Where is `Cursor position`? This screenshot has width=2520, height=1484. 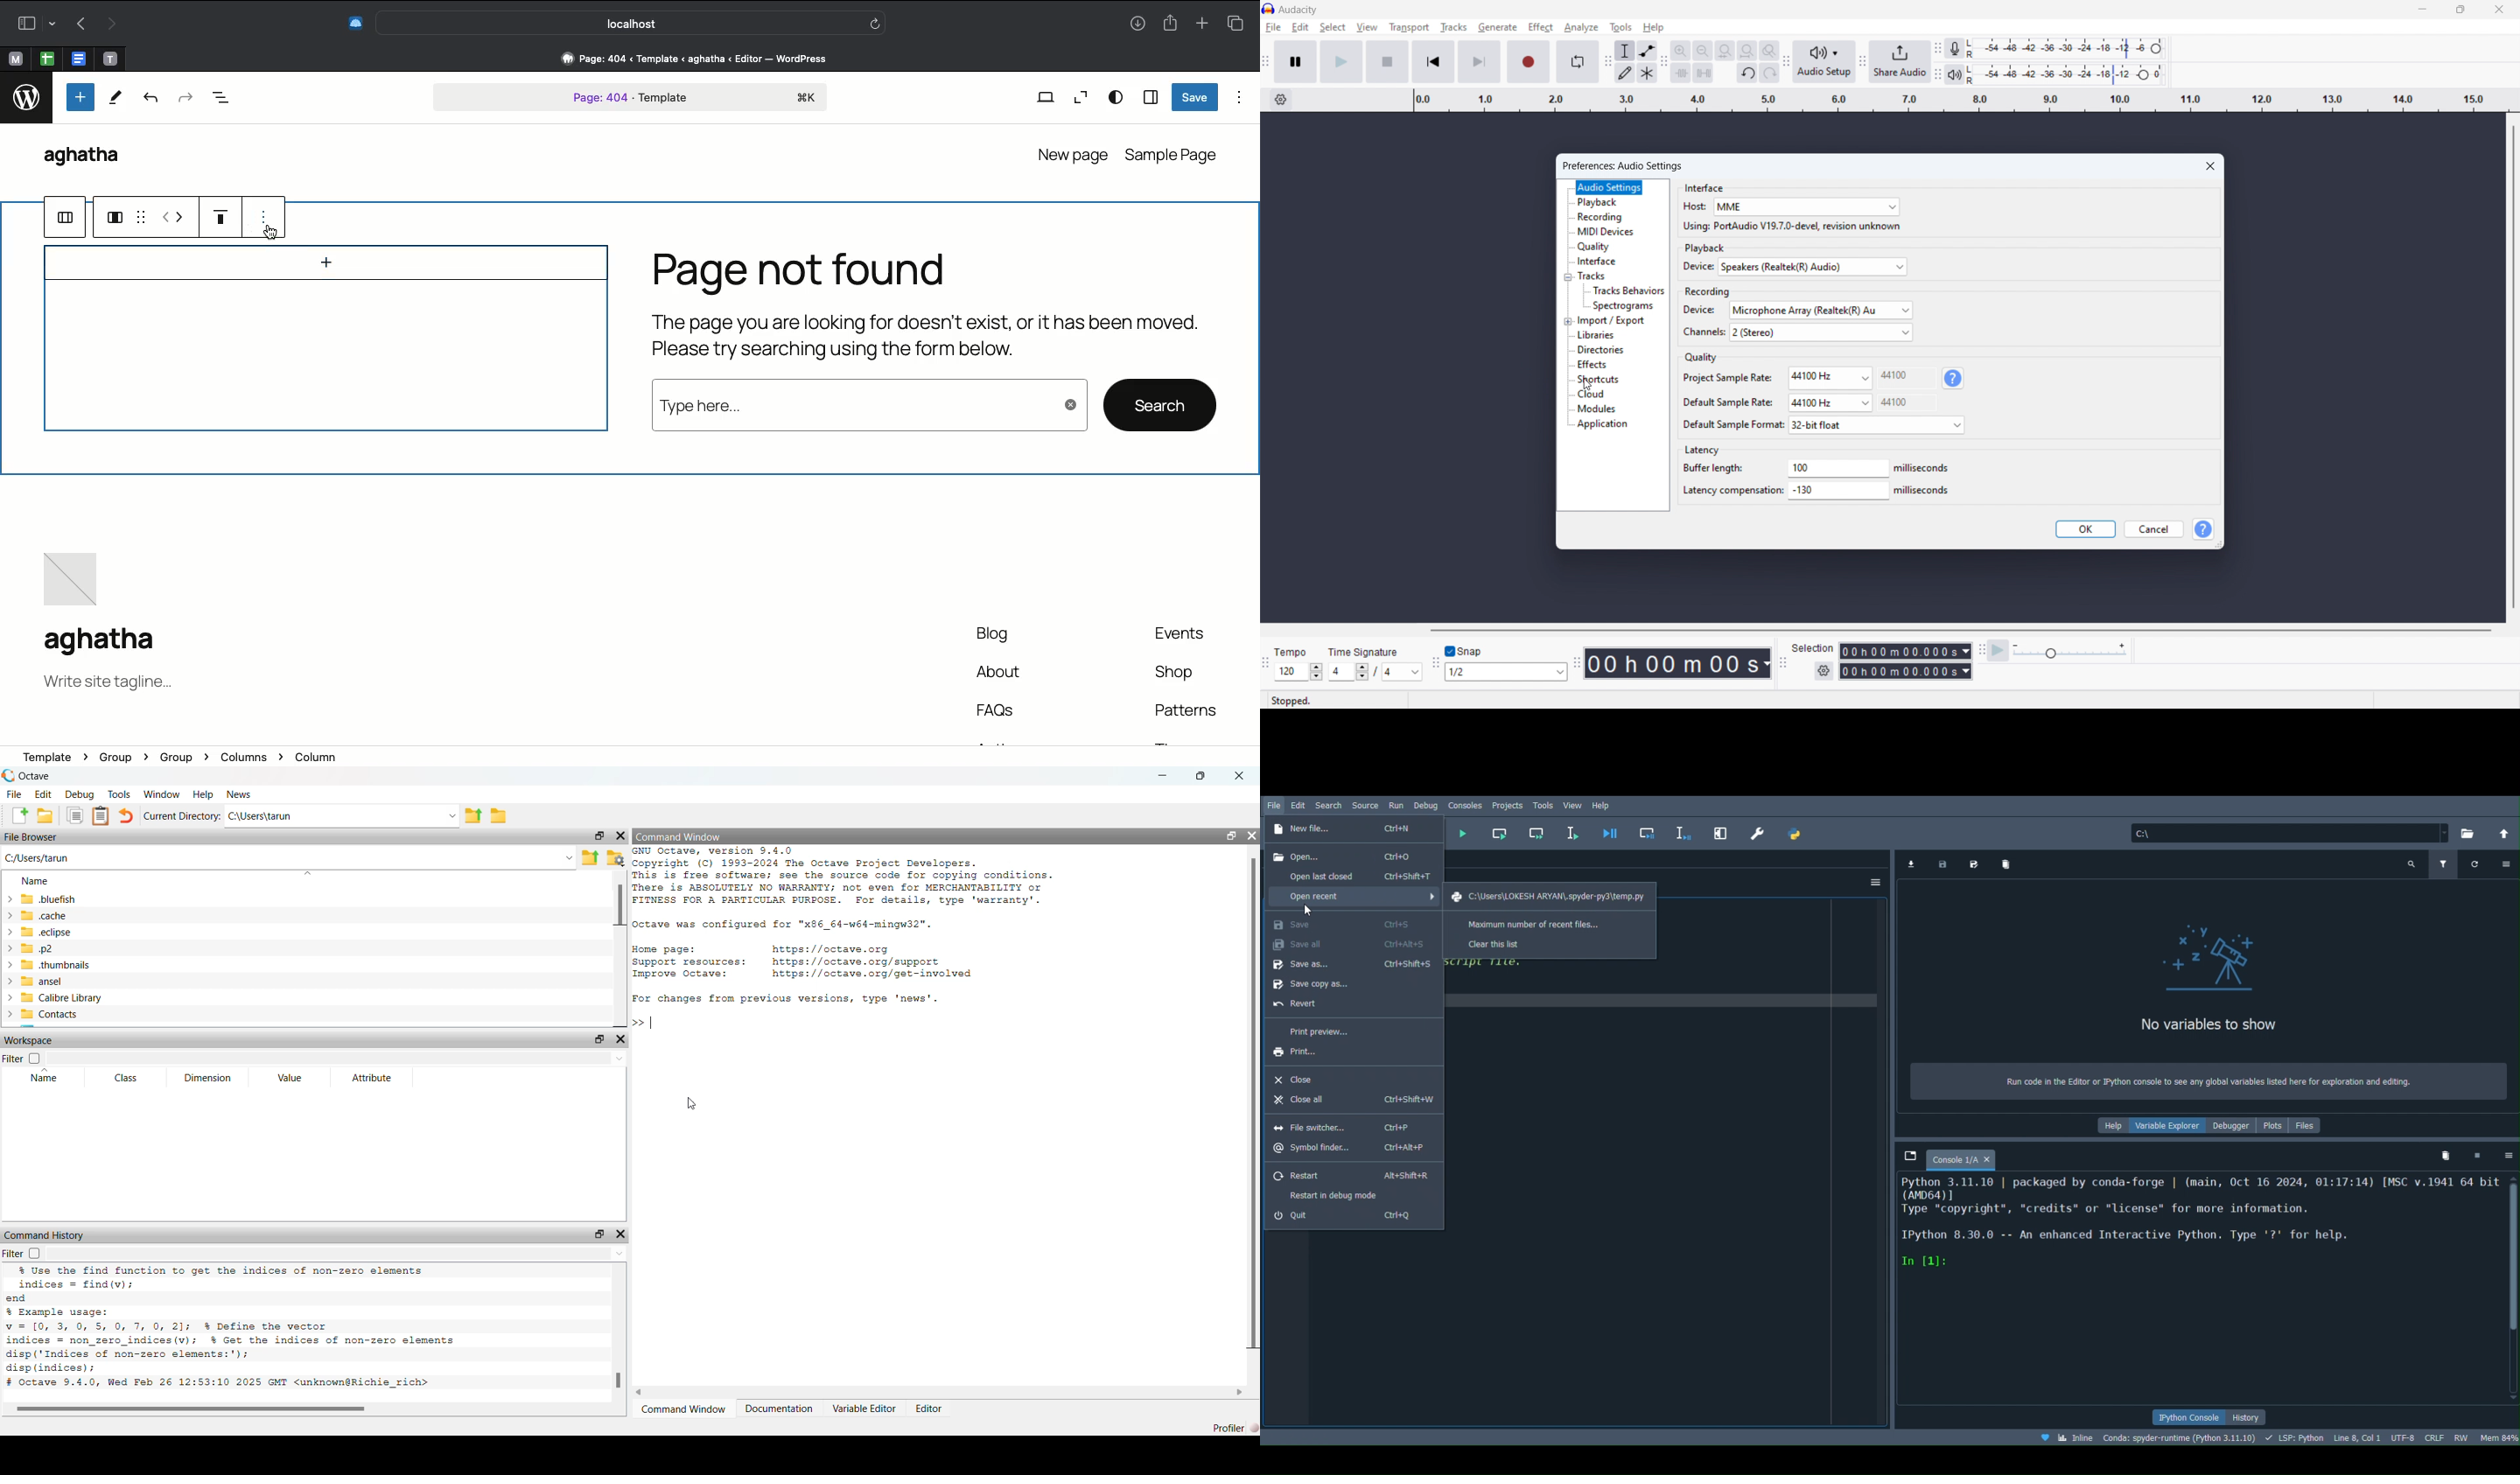 Cursor position is located at coordinates (2356, 1436).